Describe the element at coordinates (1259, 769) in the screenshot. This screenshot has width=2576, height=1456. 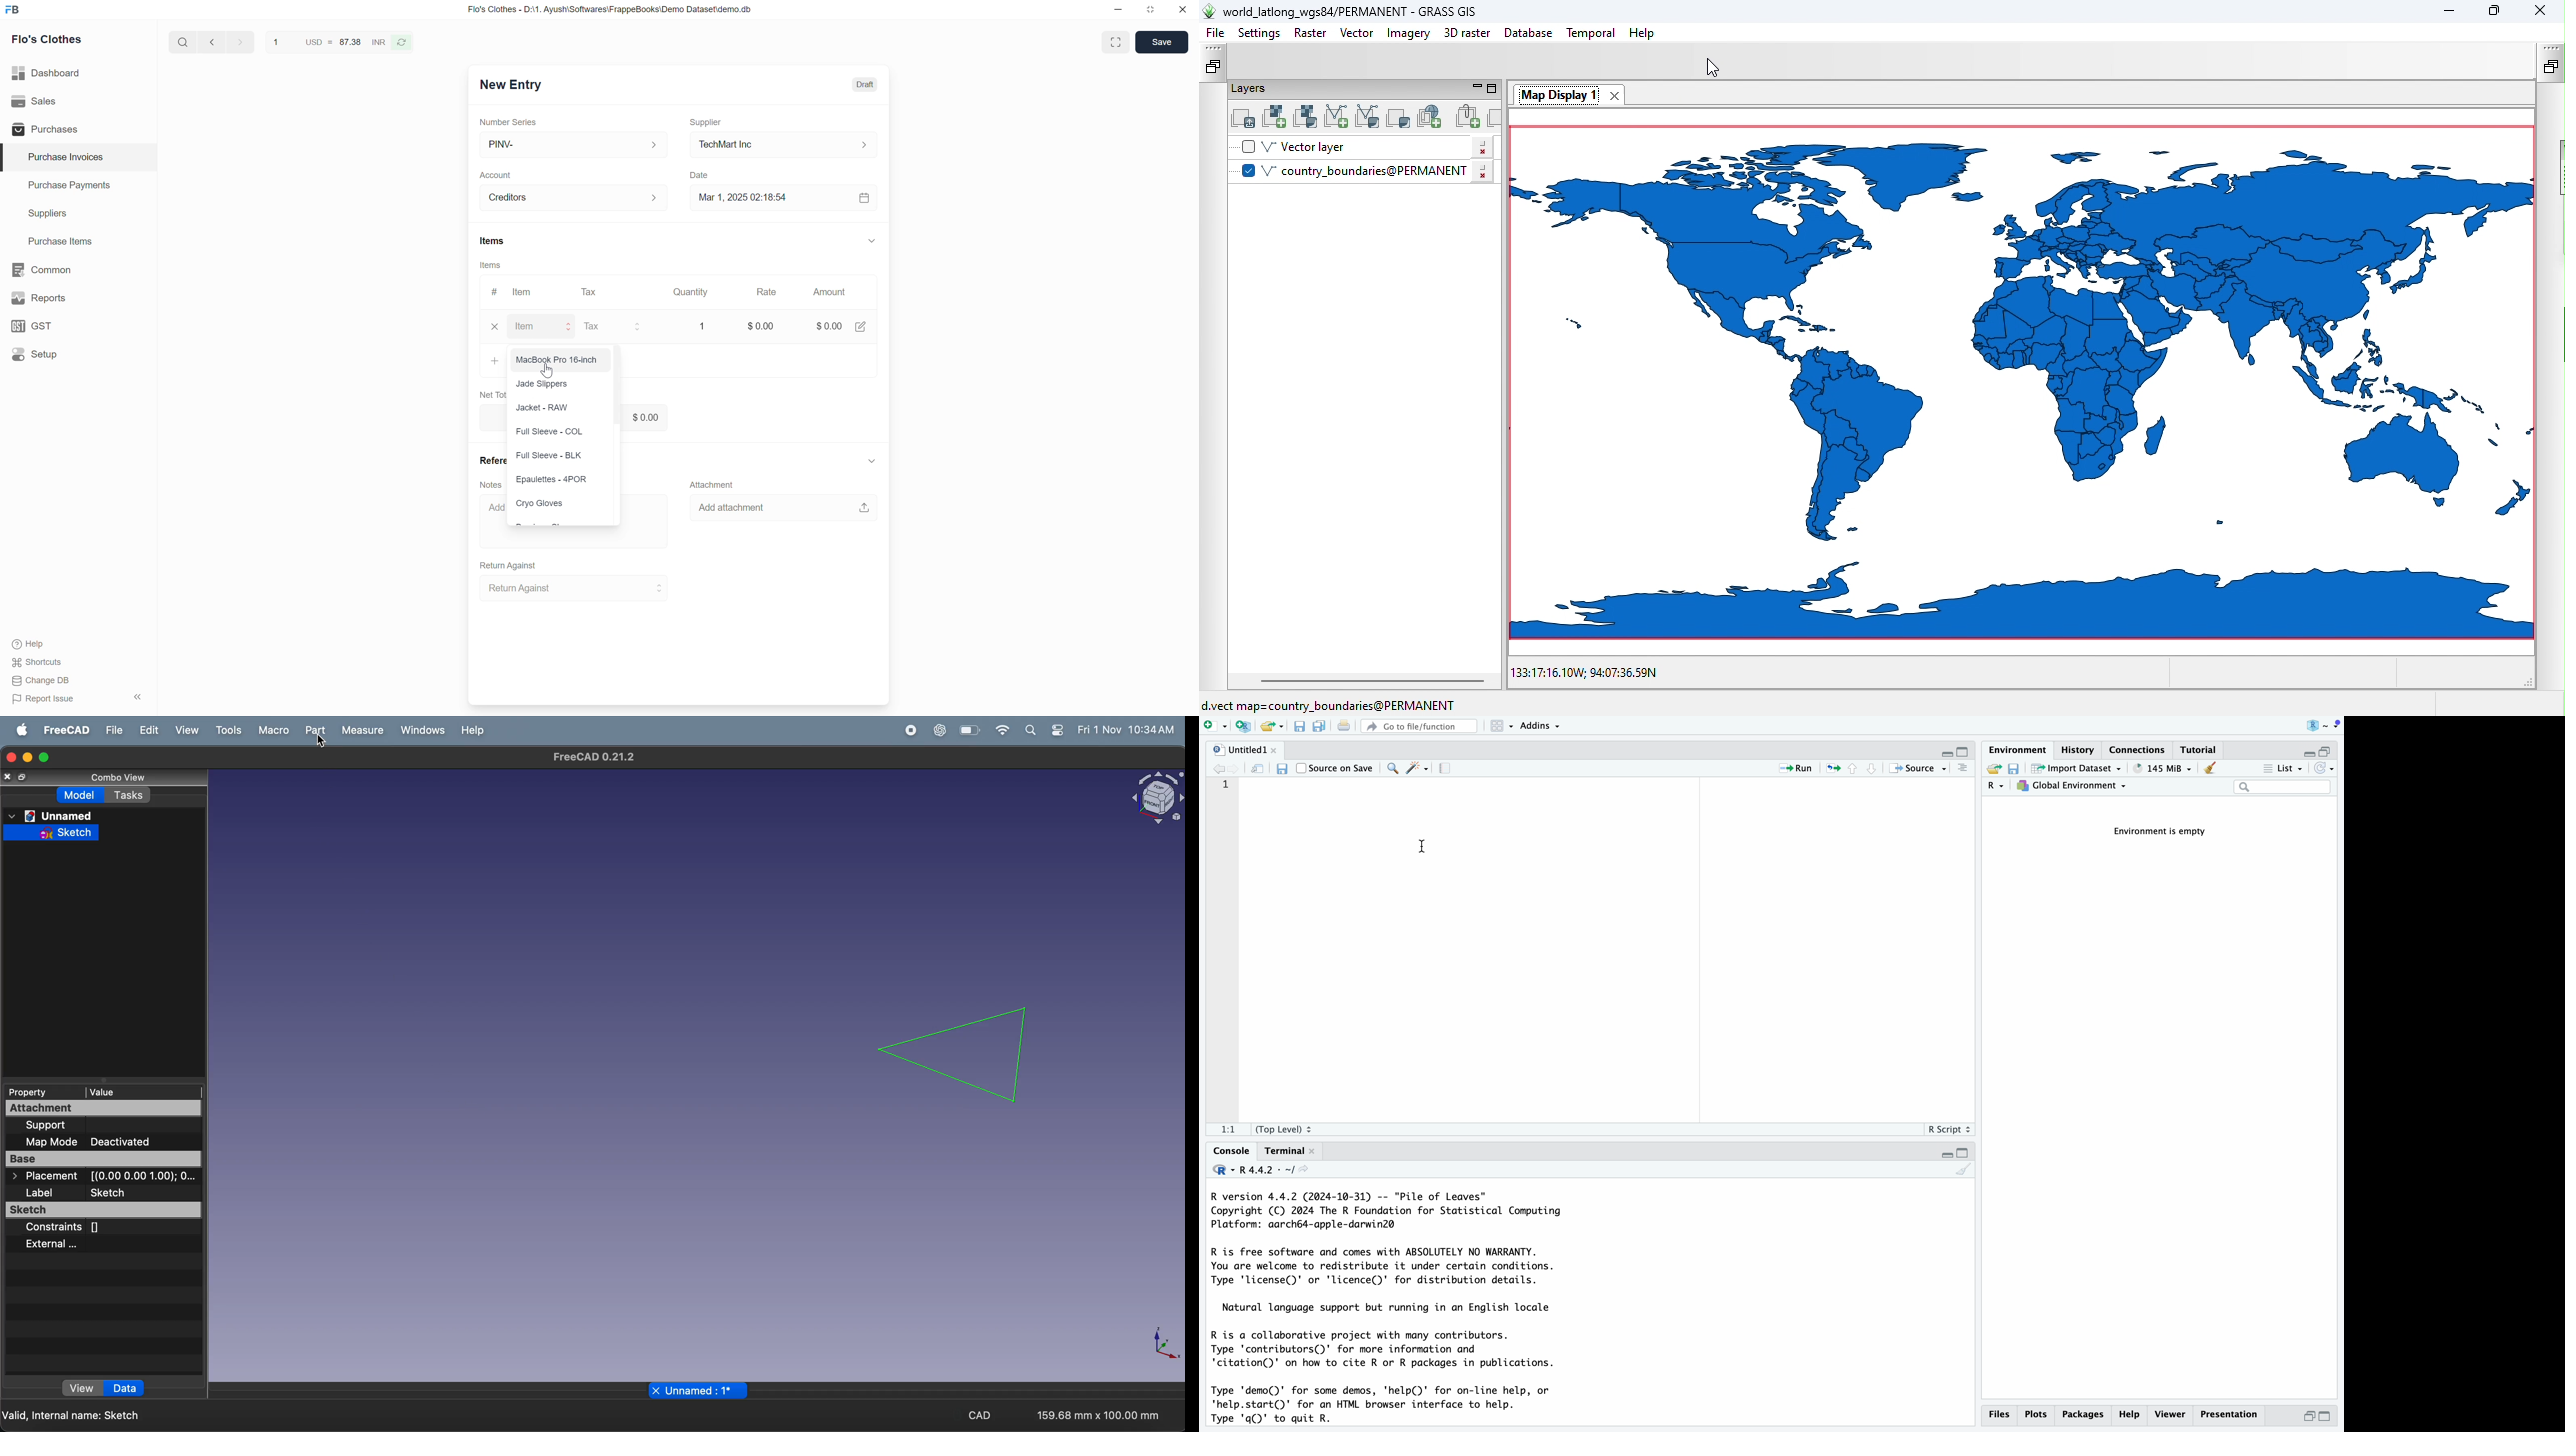
I see `show in new window` at that location.